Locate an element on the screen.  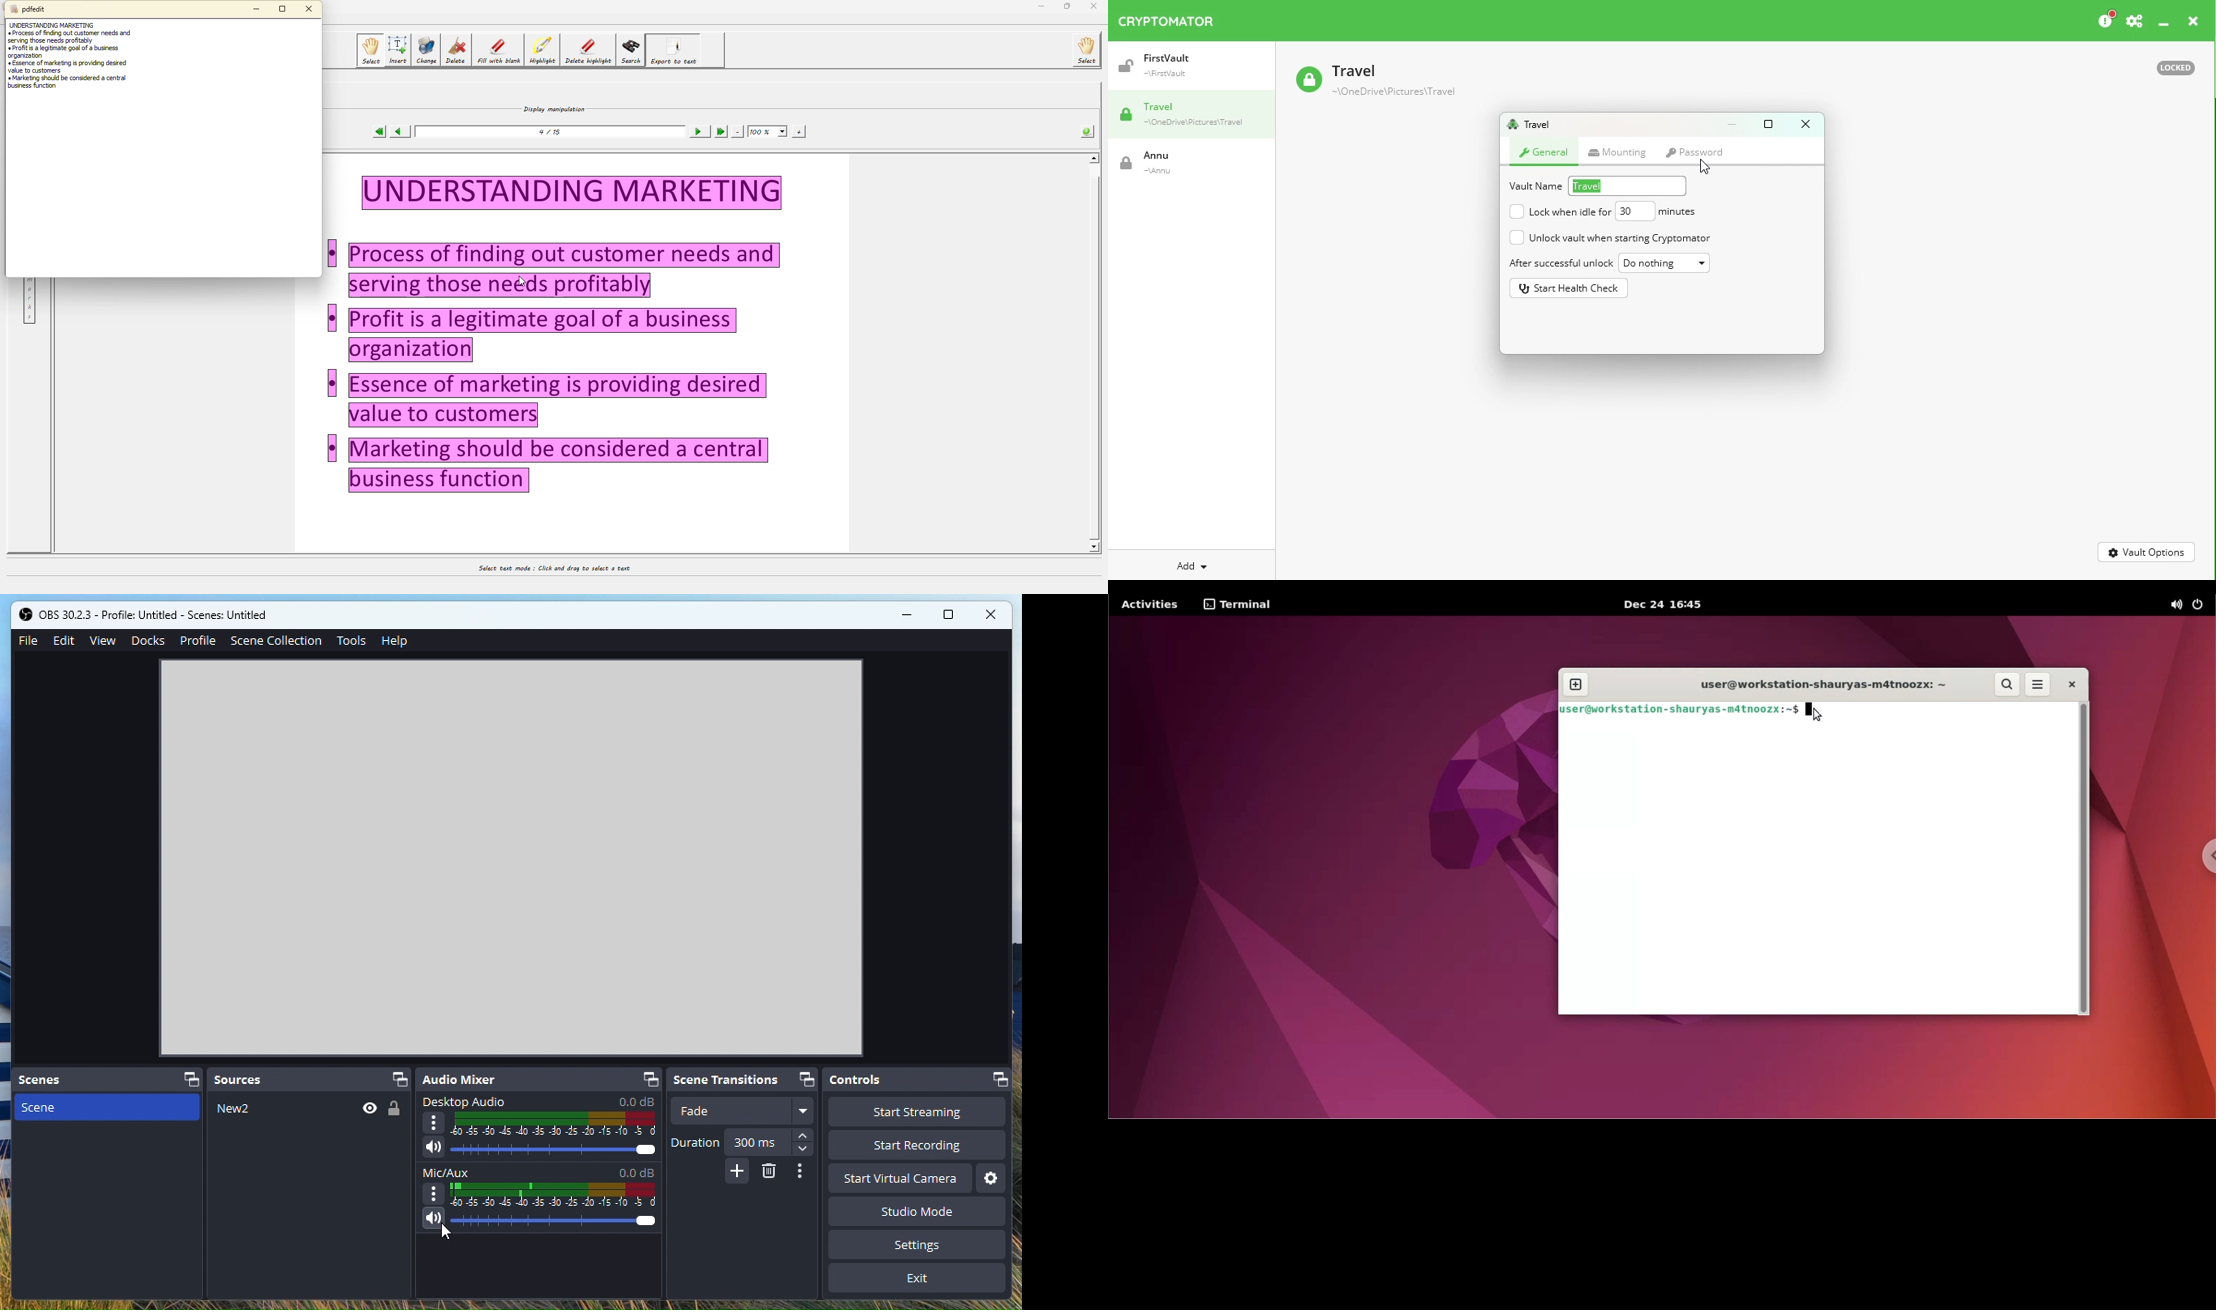
more is located at coordinates (806, 1174).